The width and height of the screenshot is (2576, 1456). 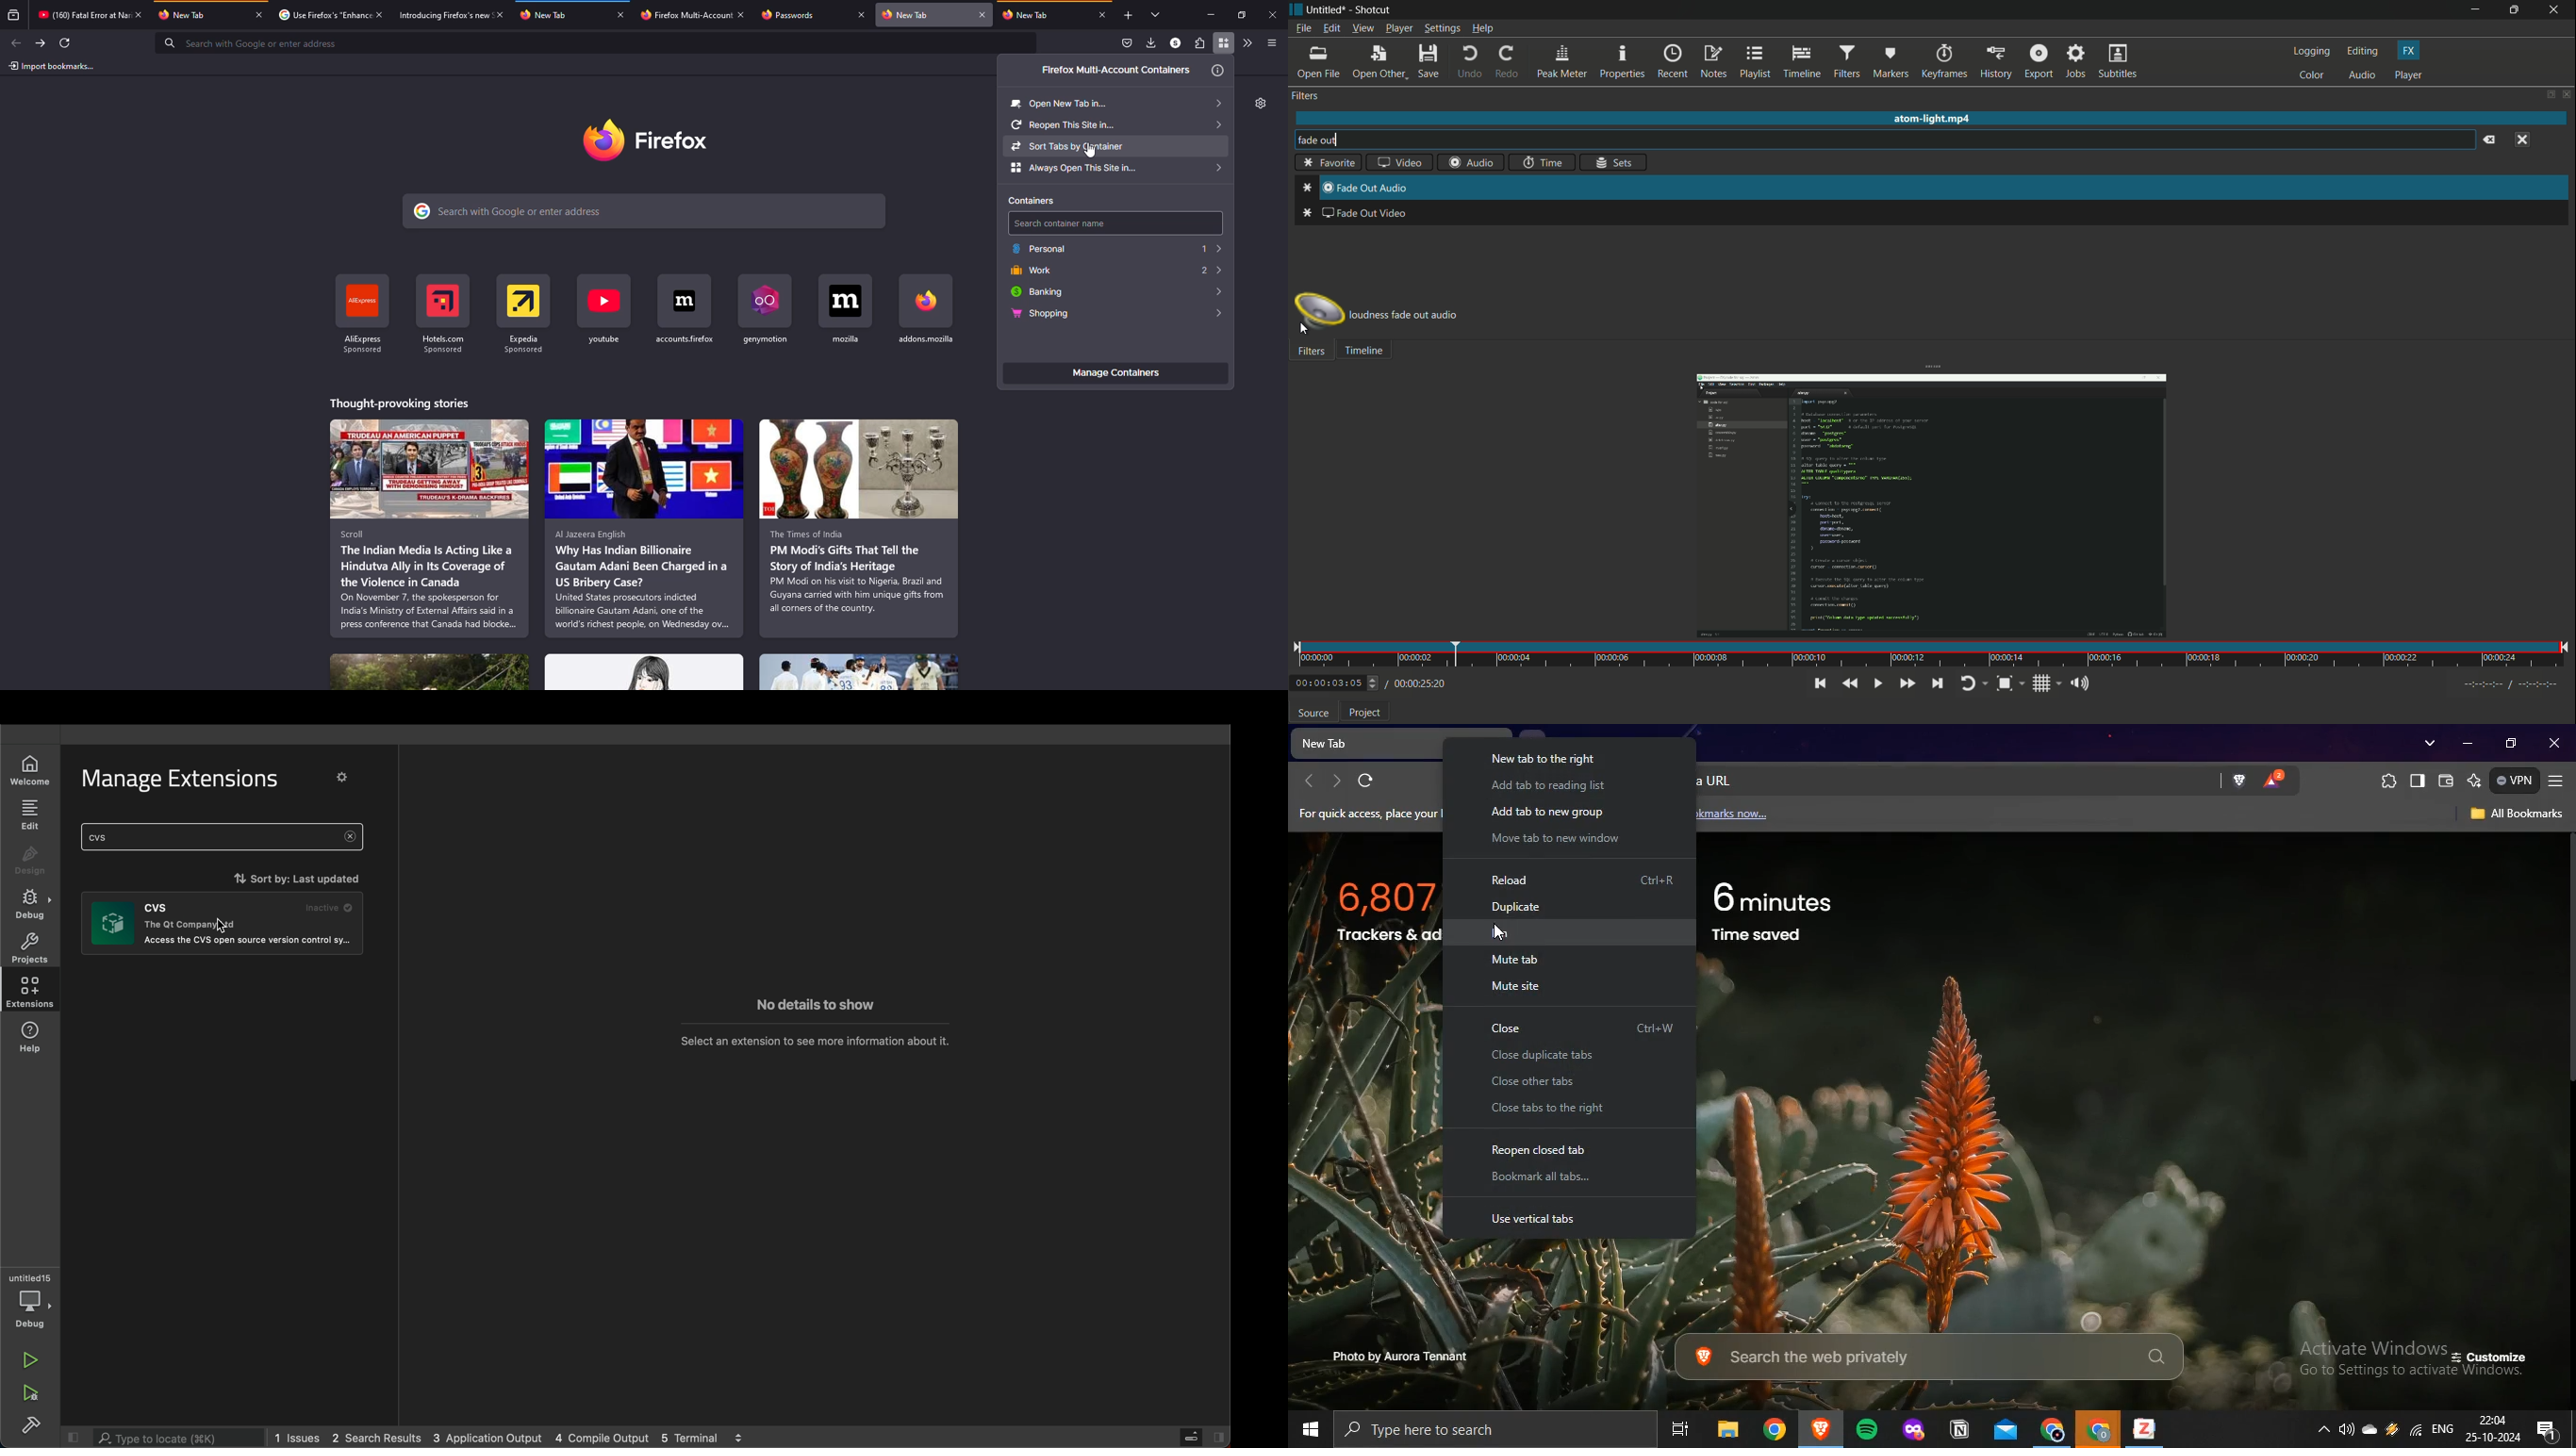 What do you see at coordinates (1223, 52) in the screenshot?
I see `cursor` at bounding box center [1223, 52].